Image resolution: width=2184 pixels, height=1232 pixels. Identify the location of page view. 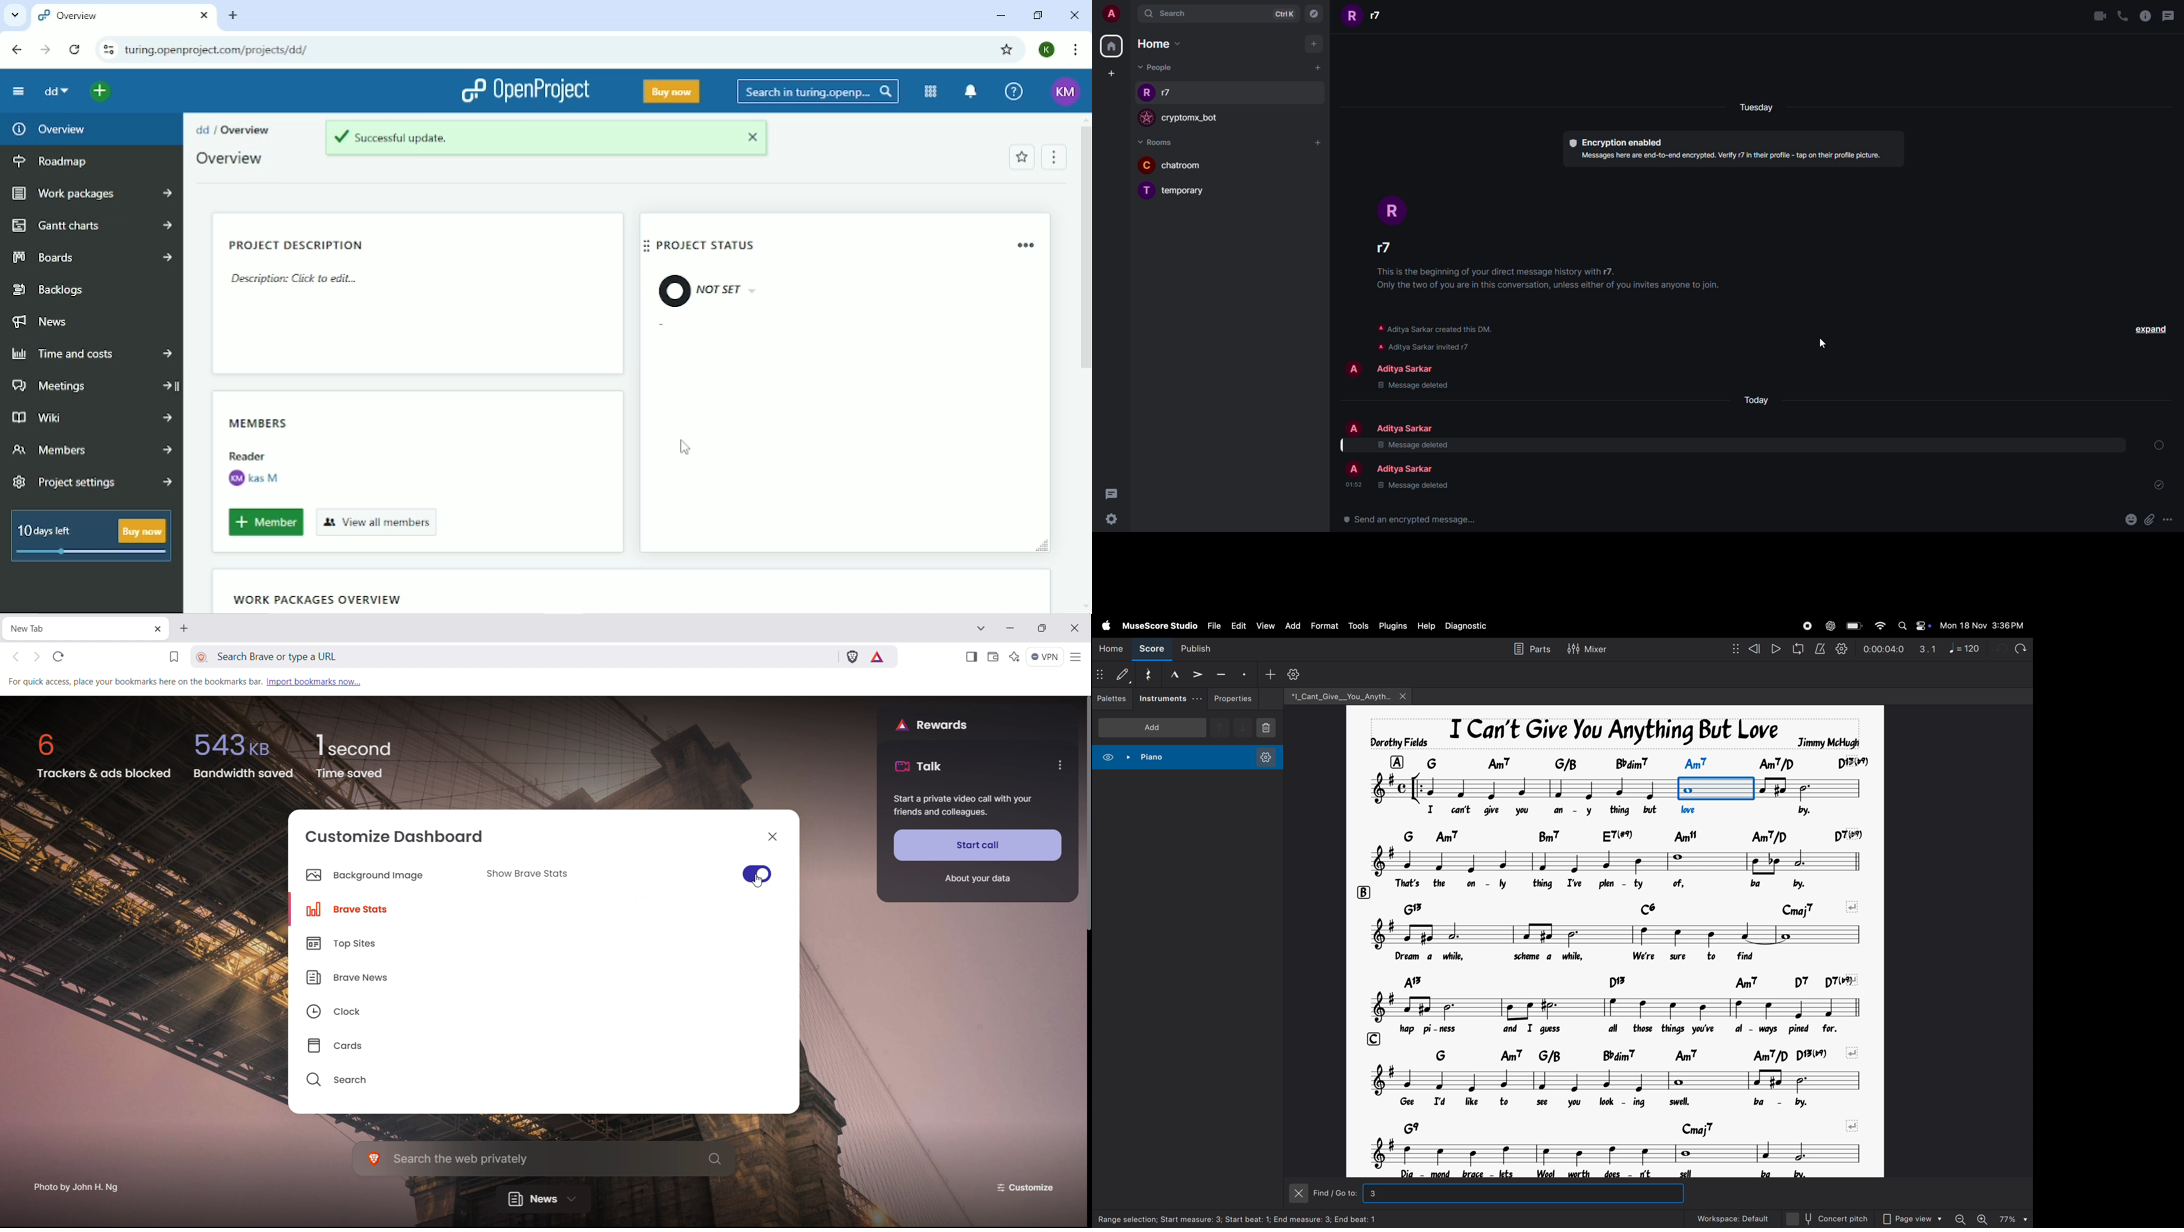
(1912, 1218).